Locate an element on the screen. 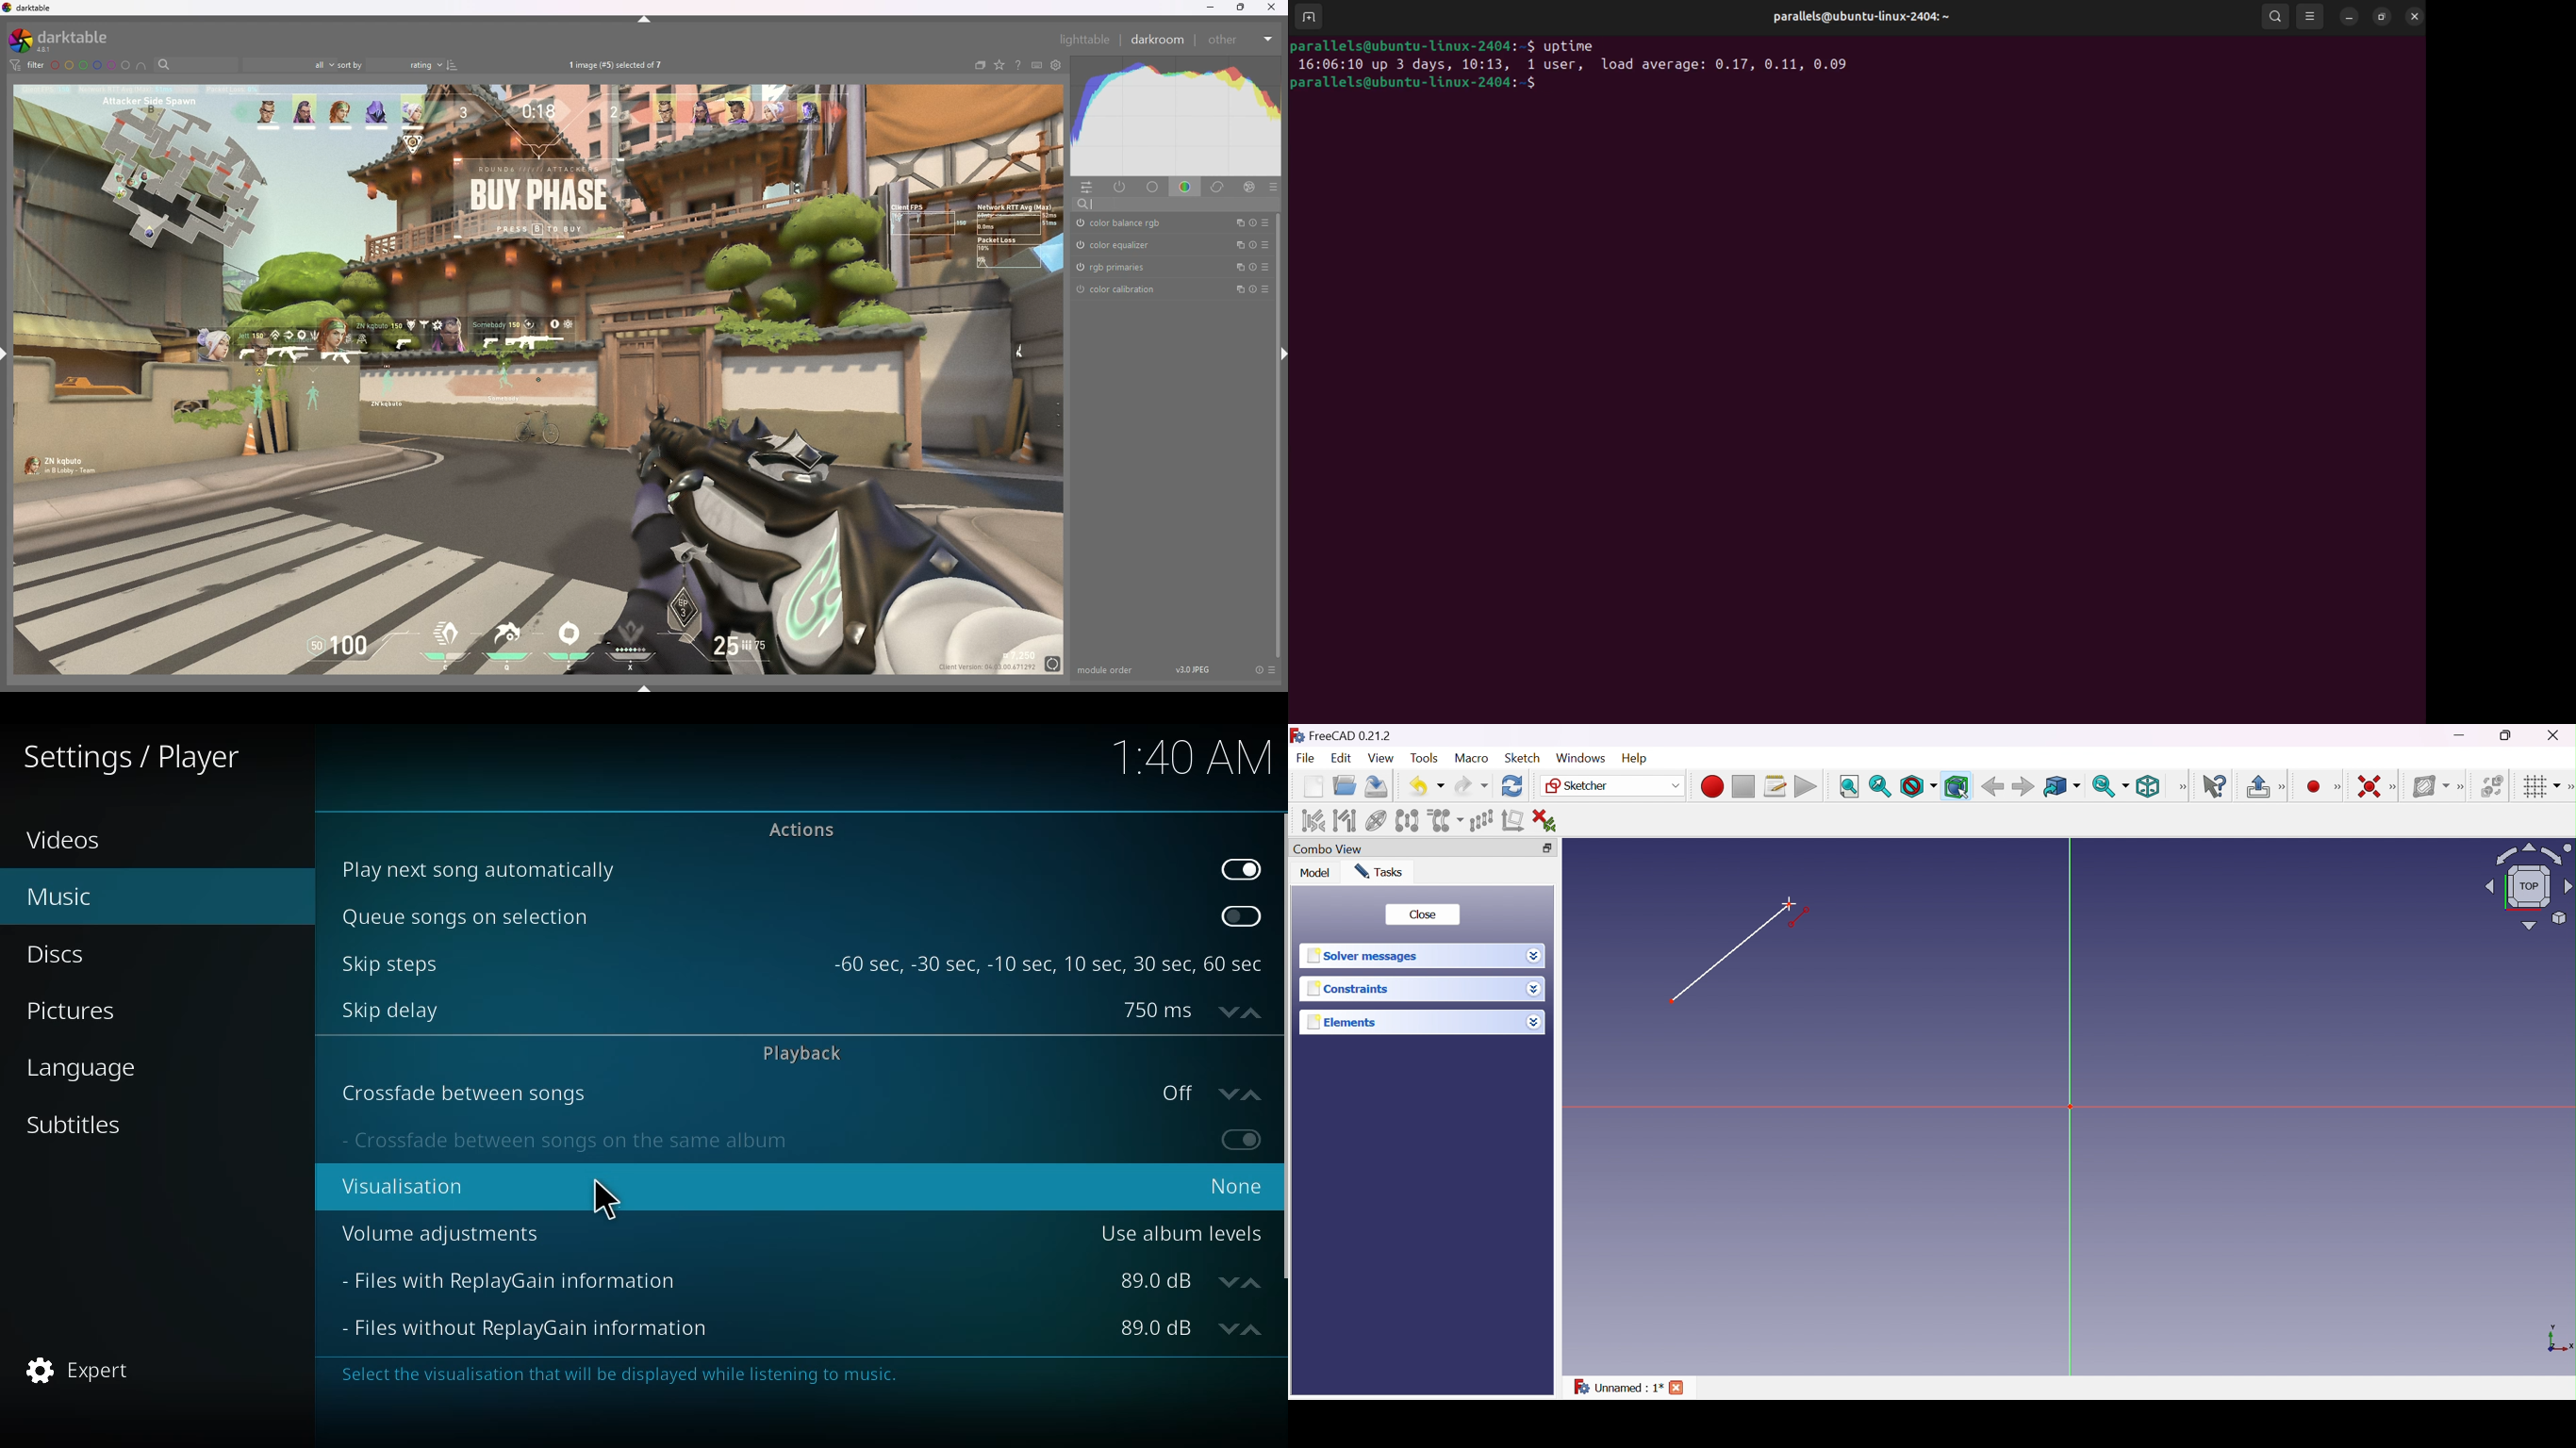 This screenshot has height=1456, width=2576. [View] is located at coordinates (2182, 786).